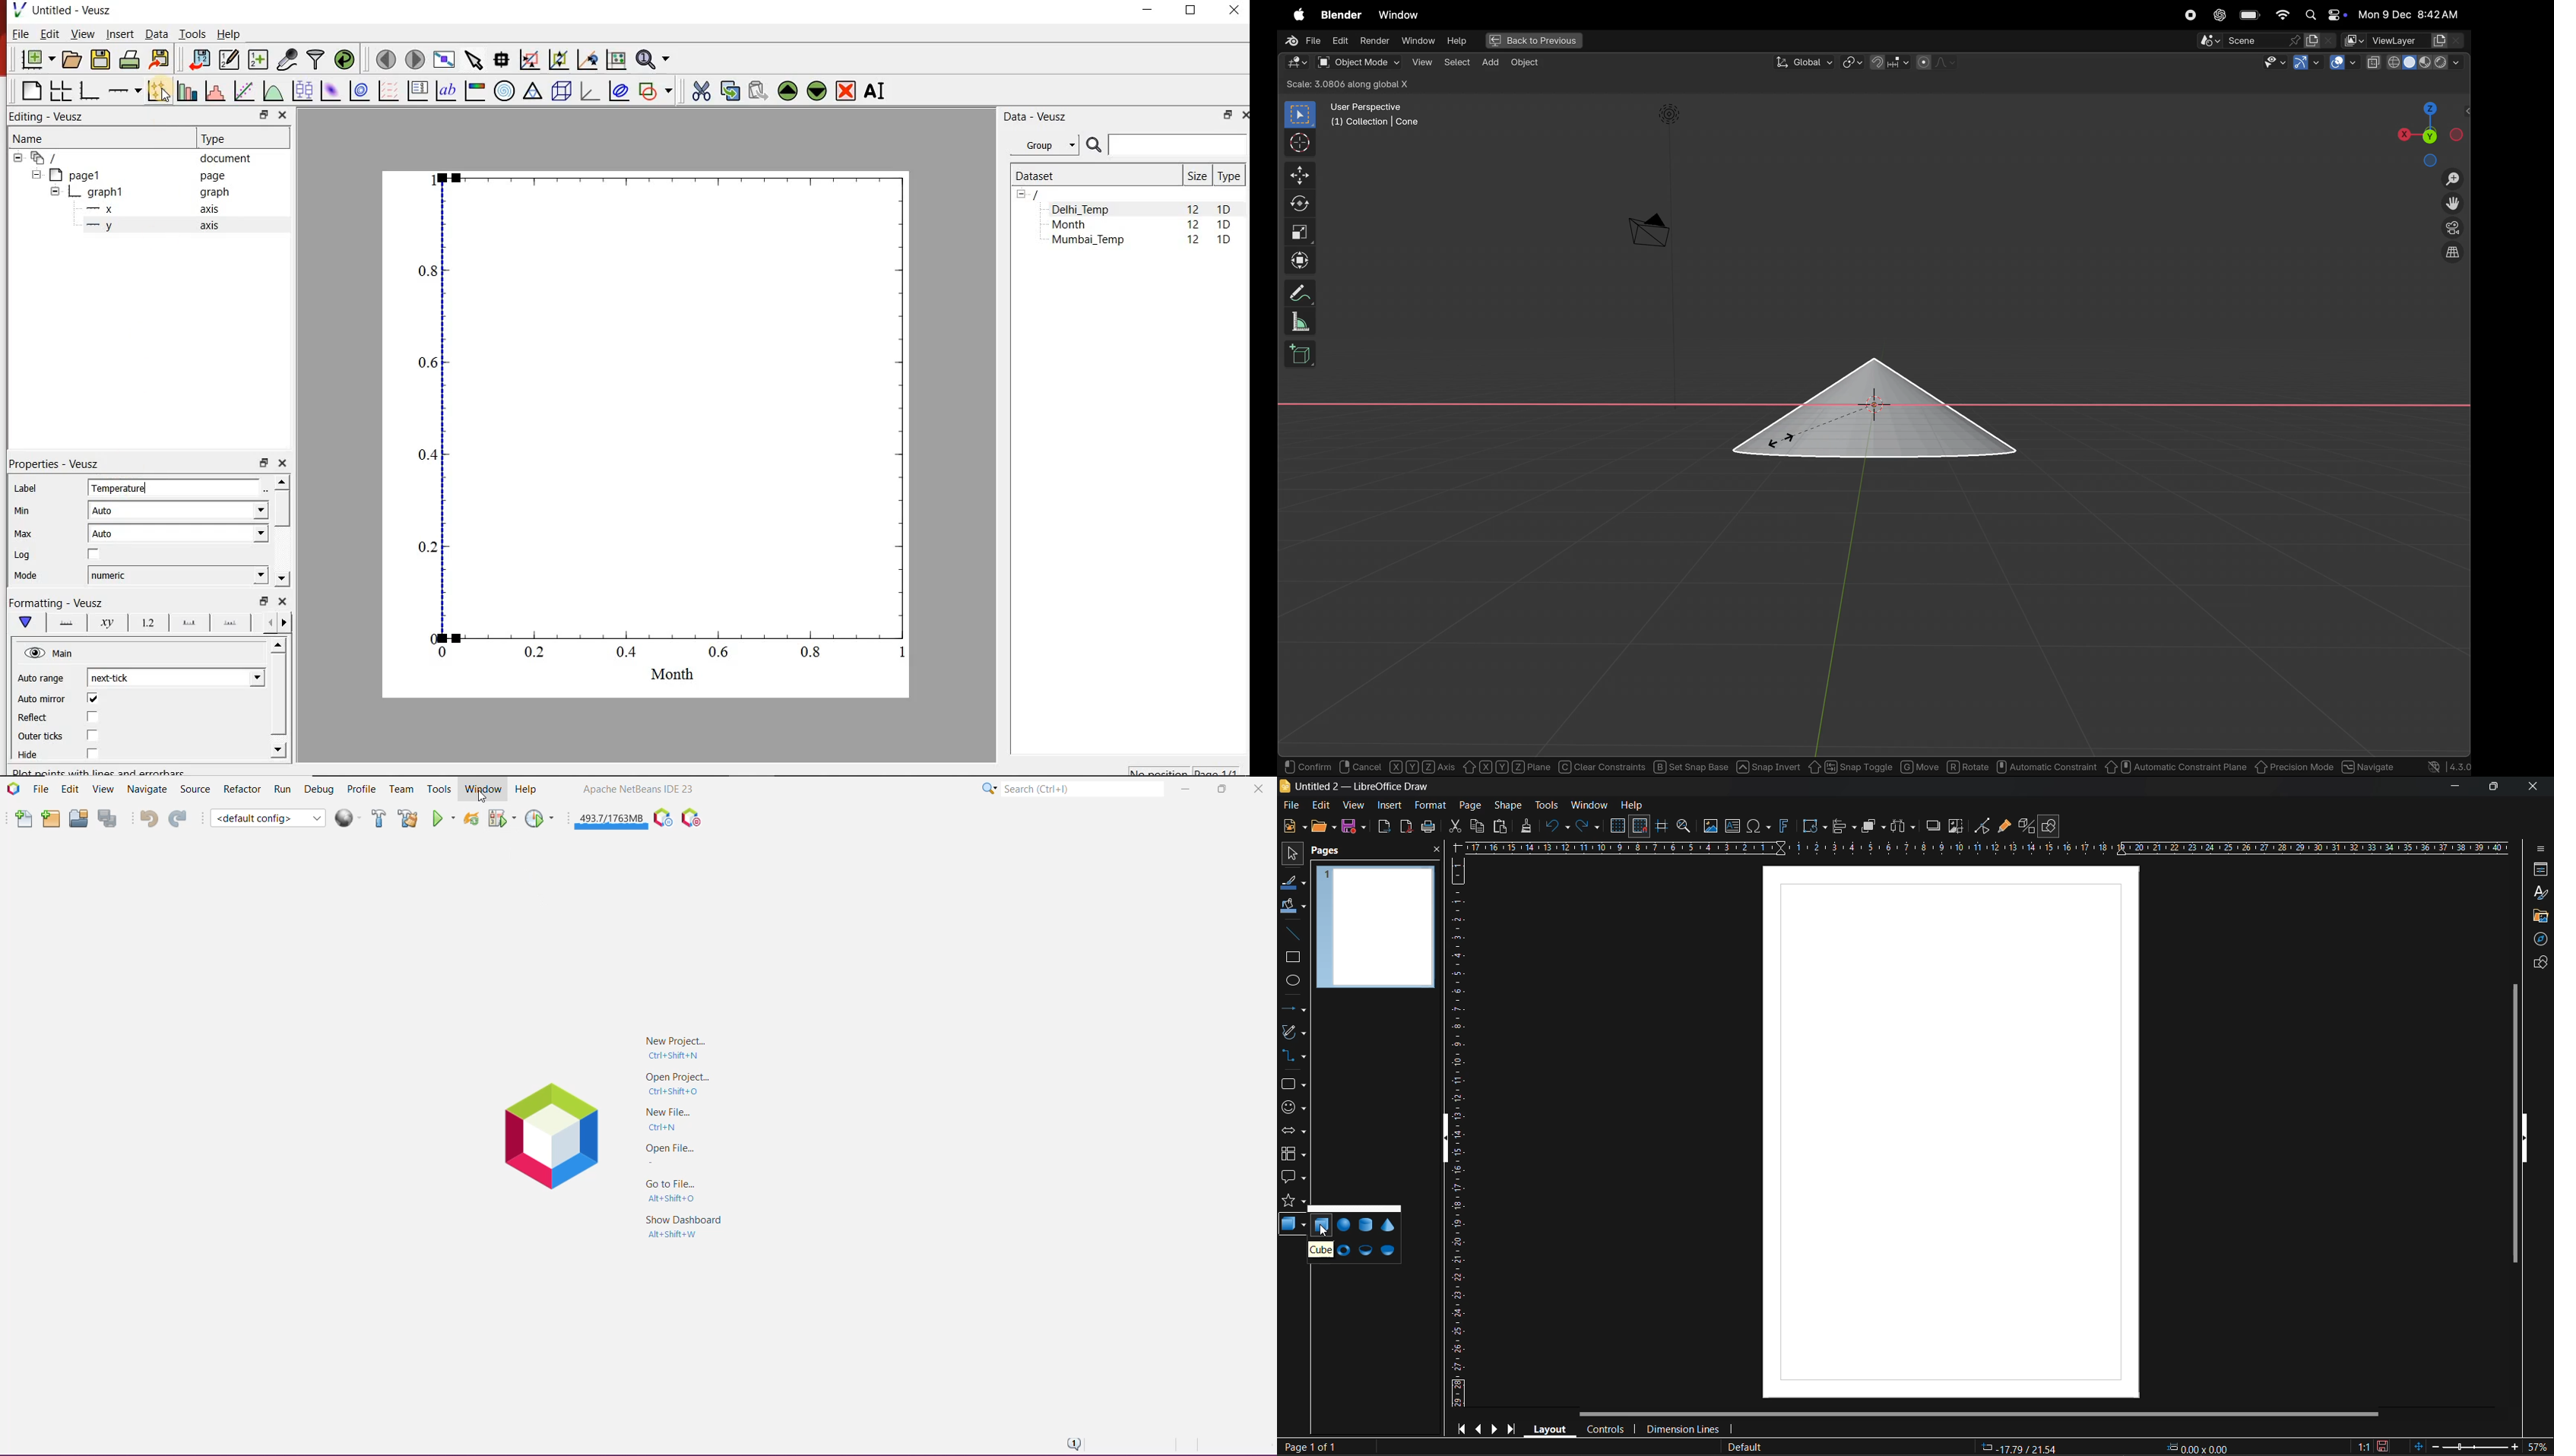 The height and width of the screenshot is (1456, 2576). Describe the element at coordinates (25, 577) in the screenshot. I see `Mode` at that location.